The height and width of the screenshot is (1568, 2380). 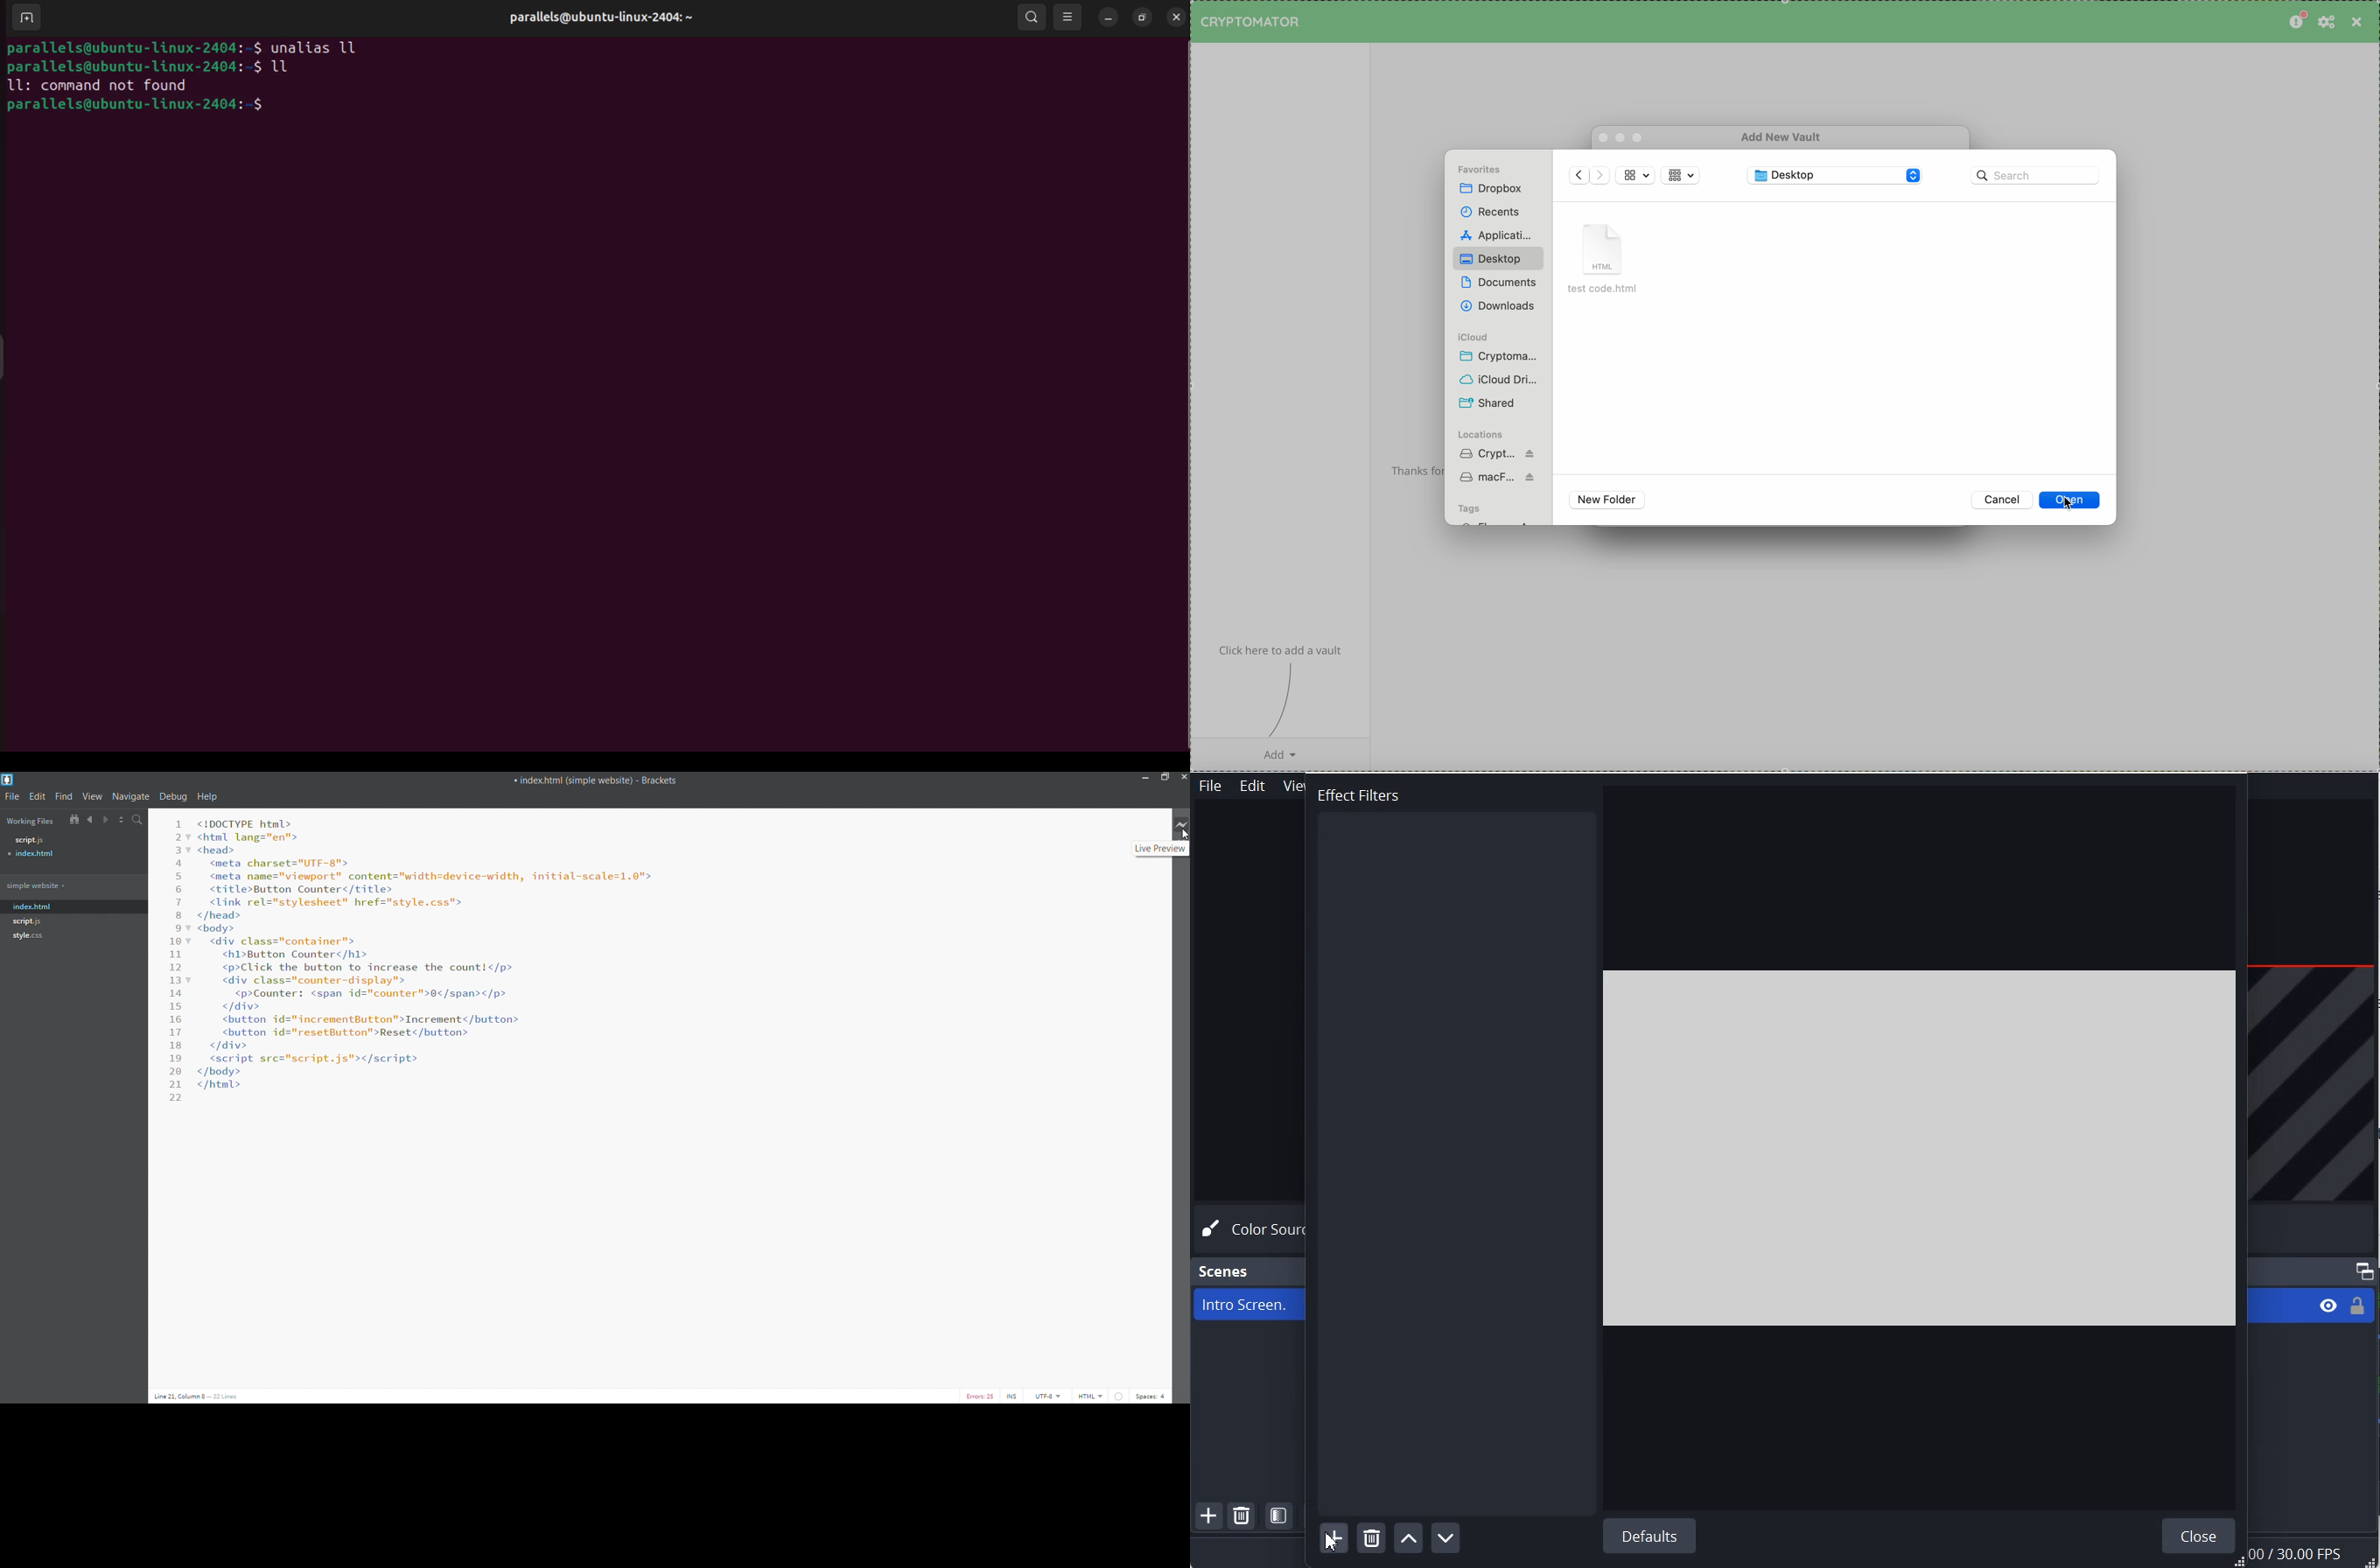 What do you see at coordinates (1253, 786) in the screenshot?
I see `Edit` at bounding box center [1253, 786].